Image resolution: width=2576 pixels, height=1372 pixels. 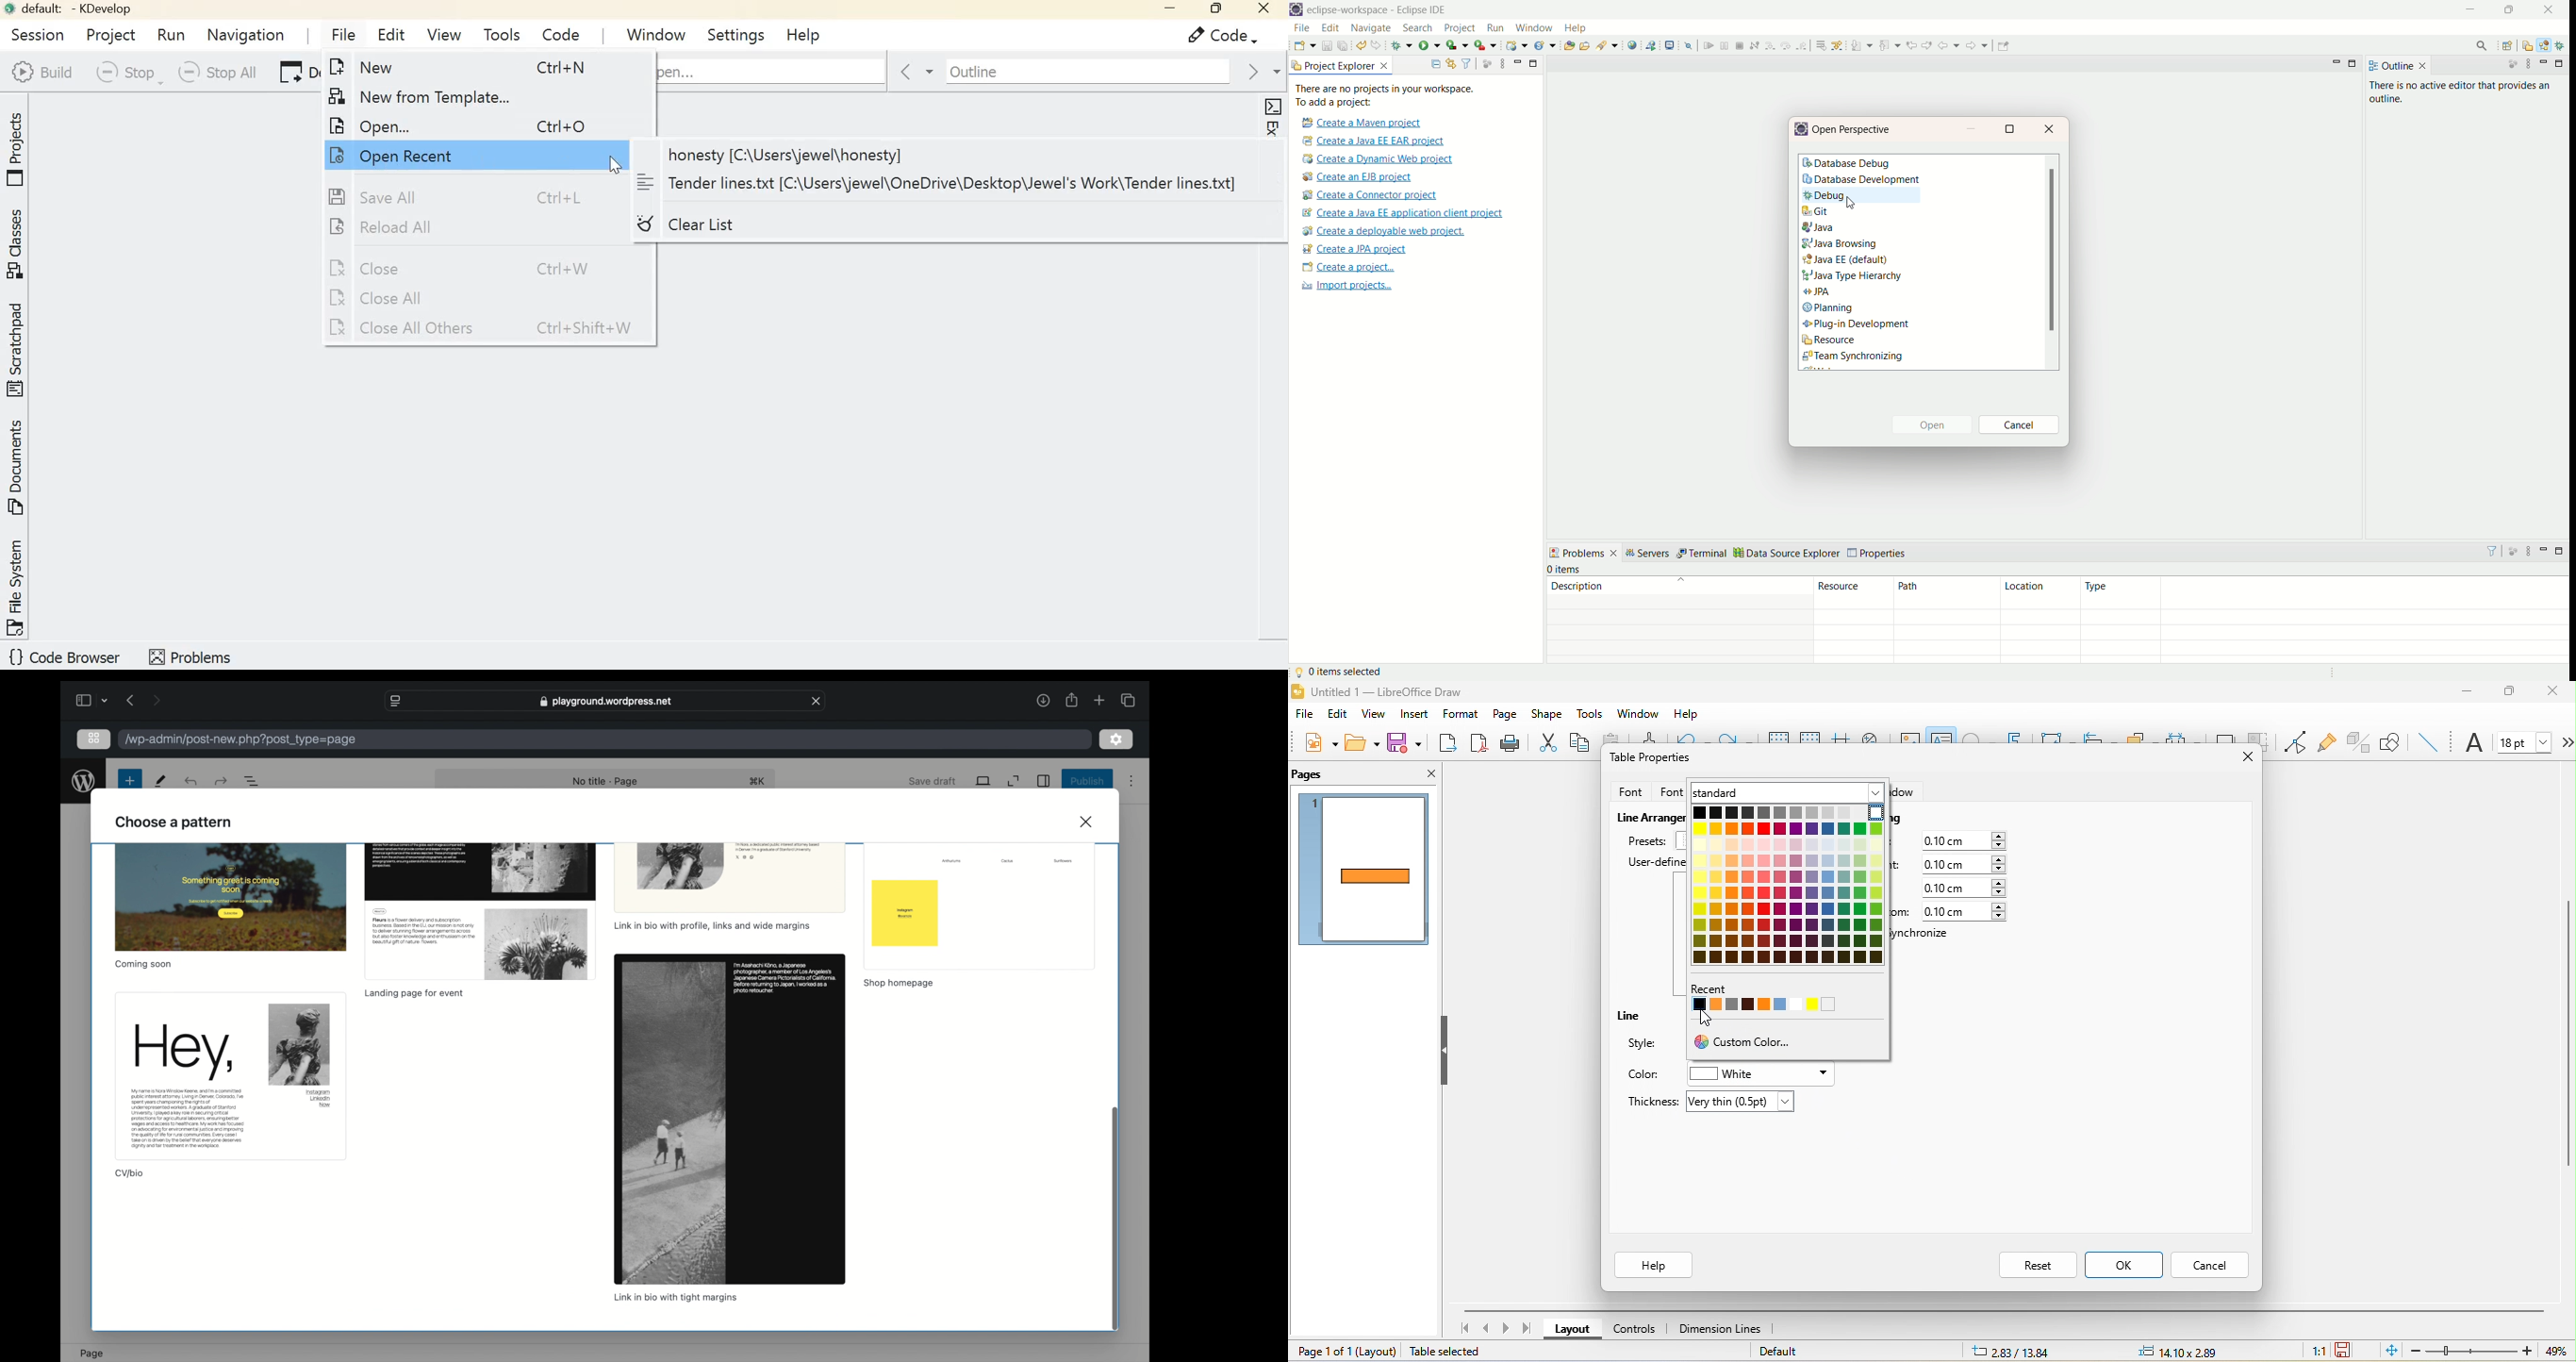 I want to click on preview, so click(x=730, y=1119).